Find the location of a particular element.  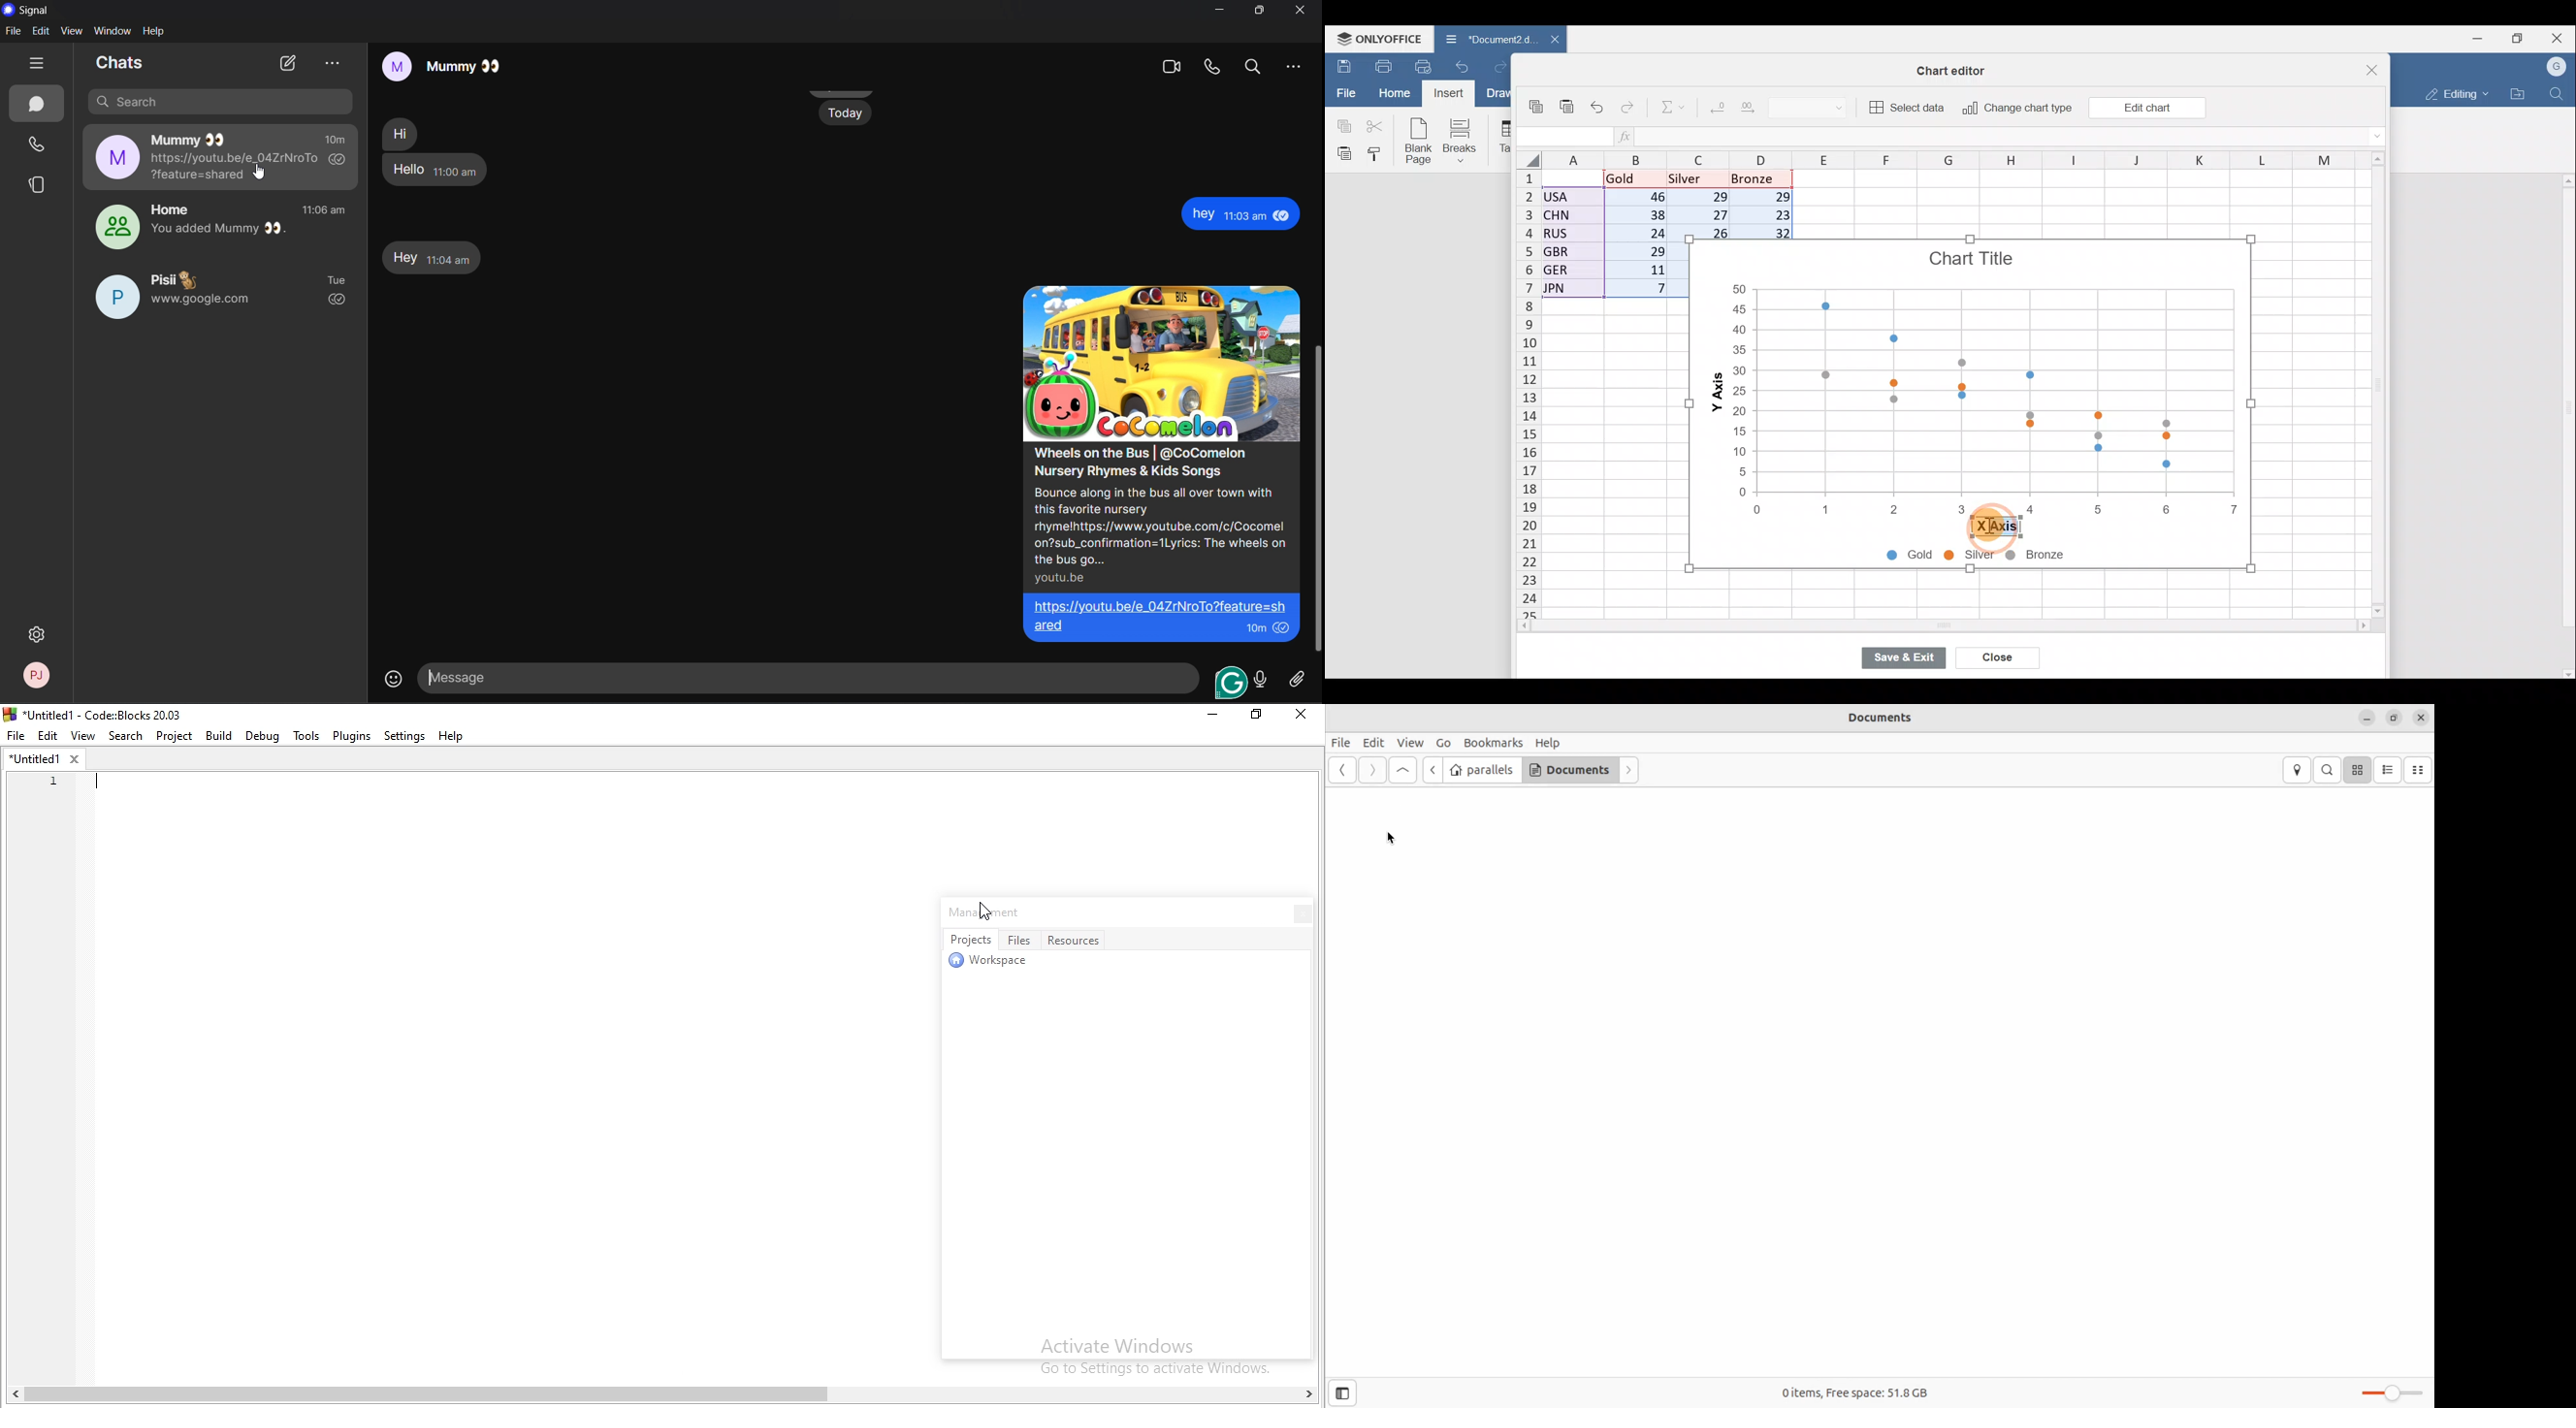

Open file location is located at coordinates (2521, 93).